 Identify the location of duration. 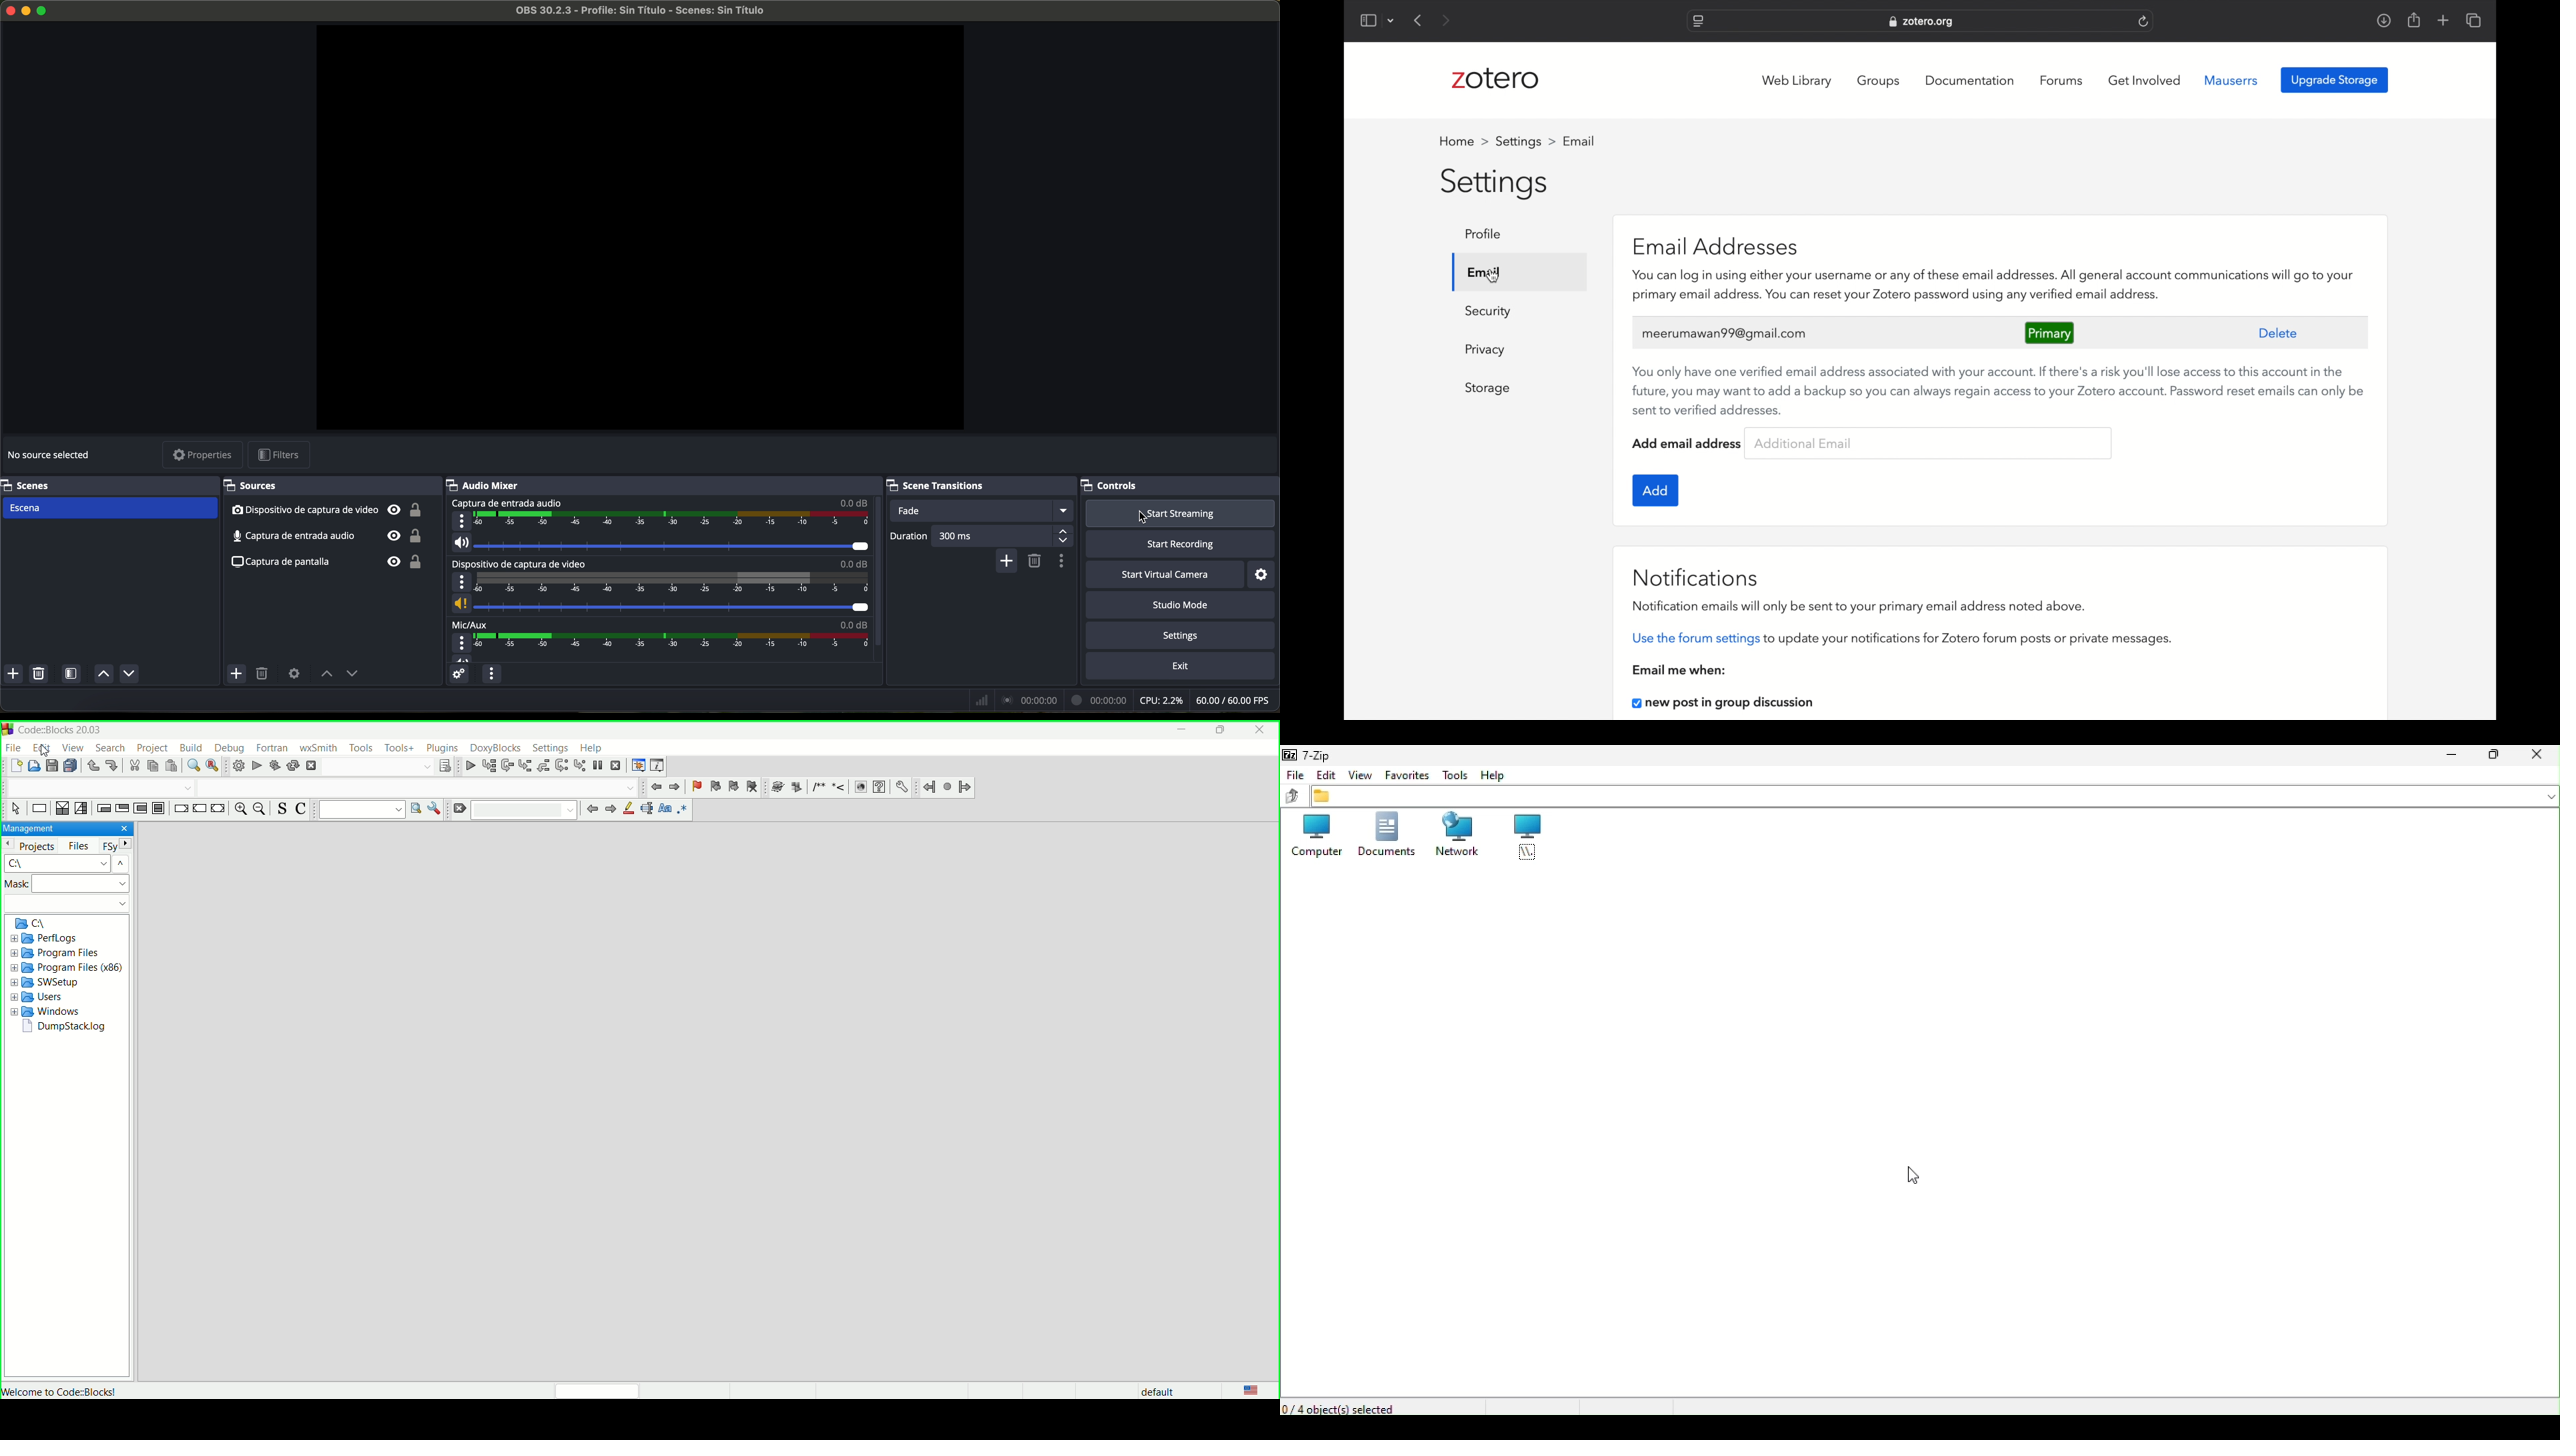
(907, 537).